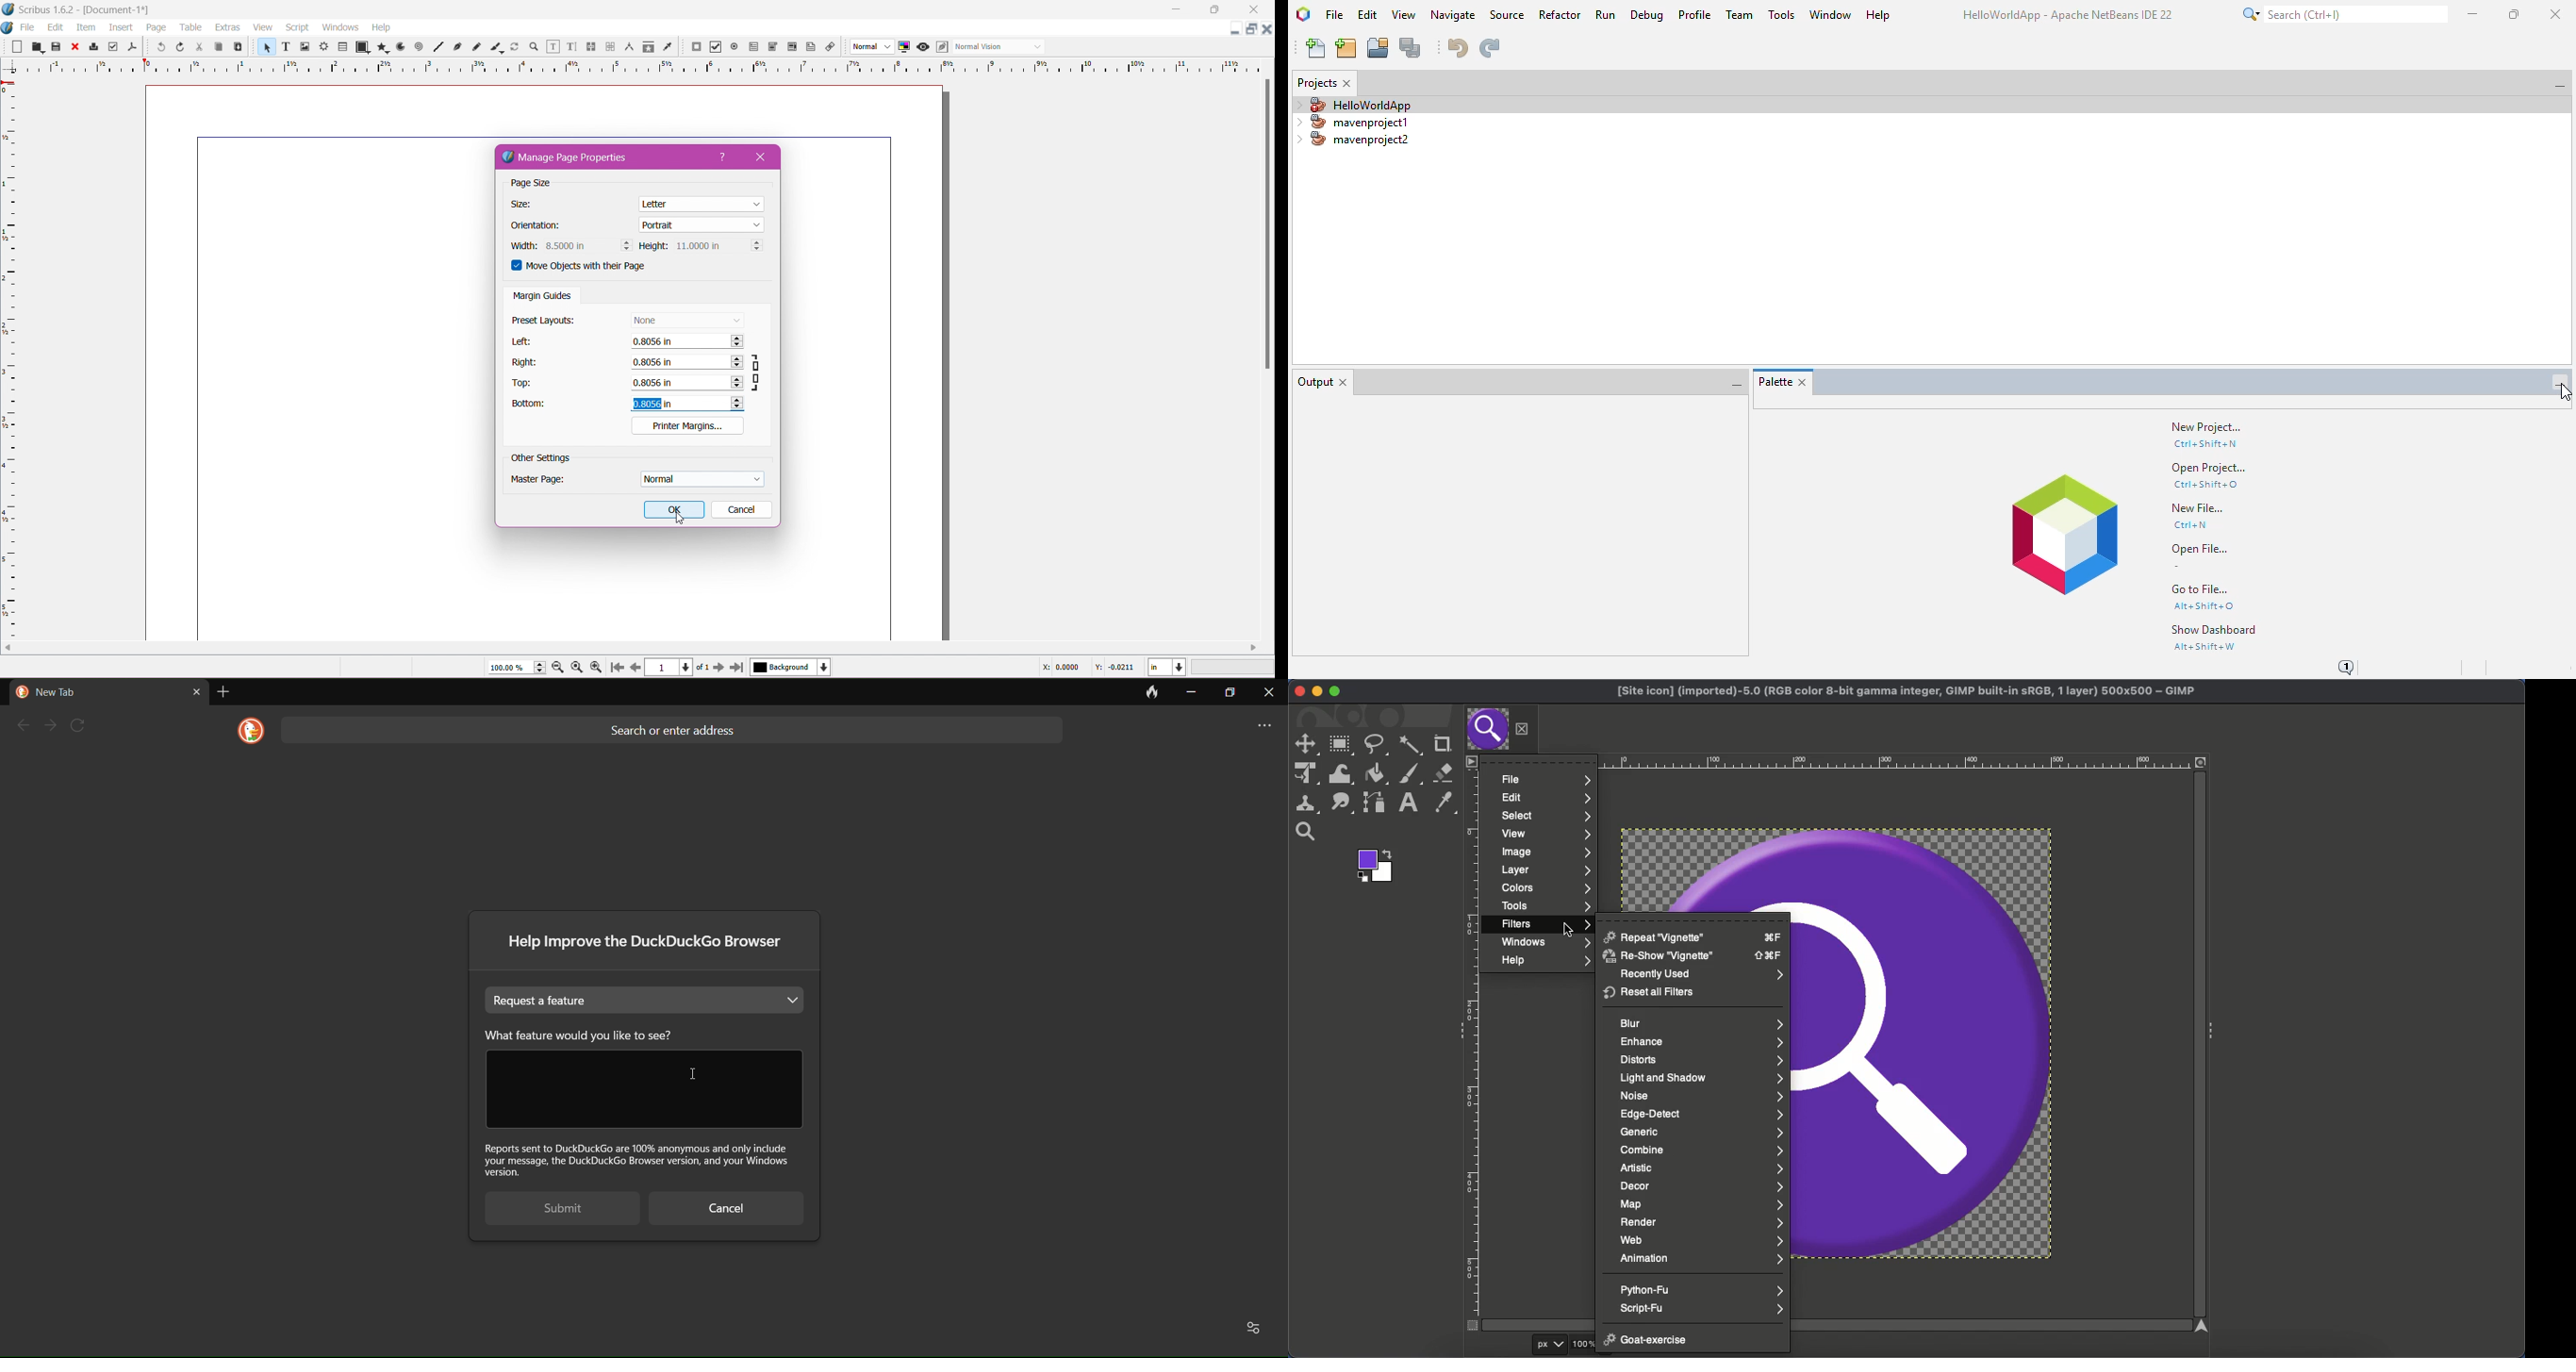 The image size is (2576, 1372). Describe the element at coordinates (632, 66) in the screenshot. I see `Ruler` at that location.